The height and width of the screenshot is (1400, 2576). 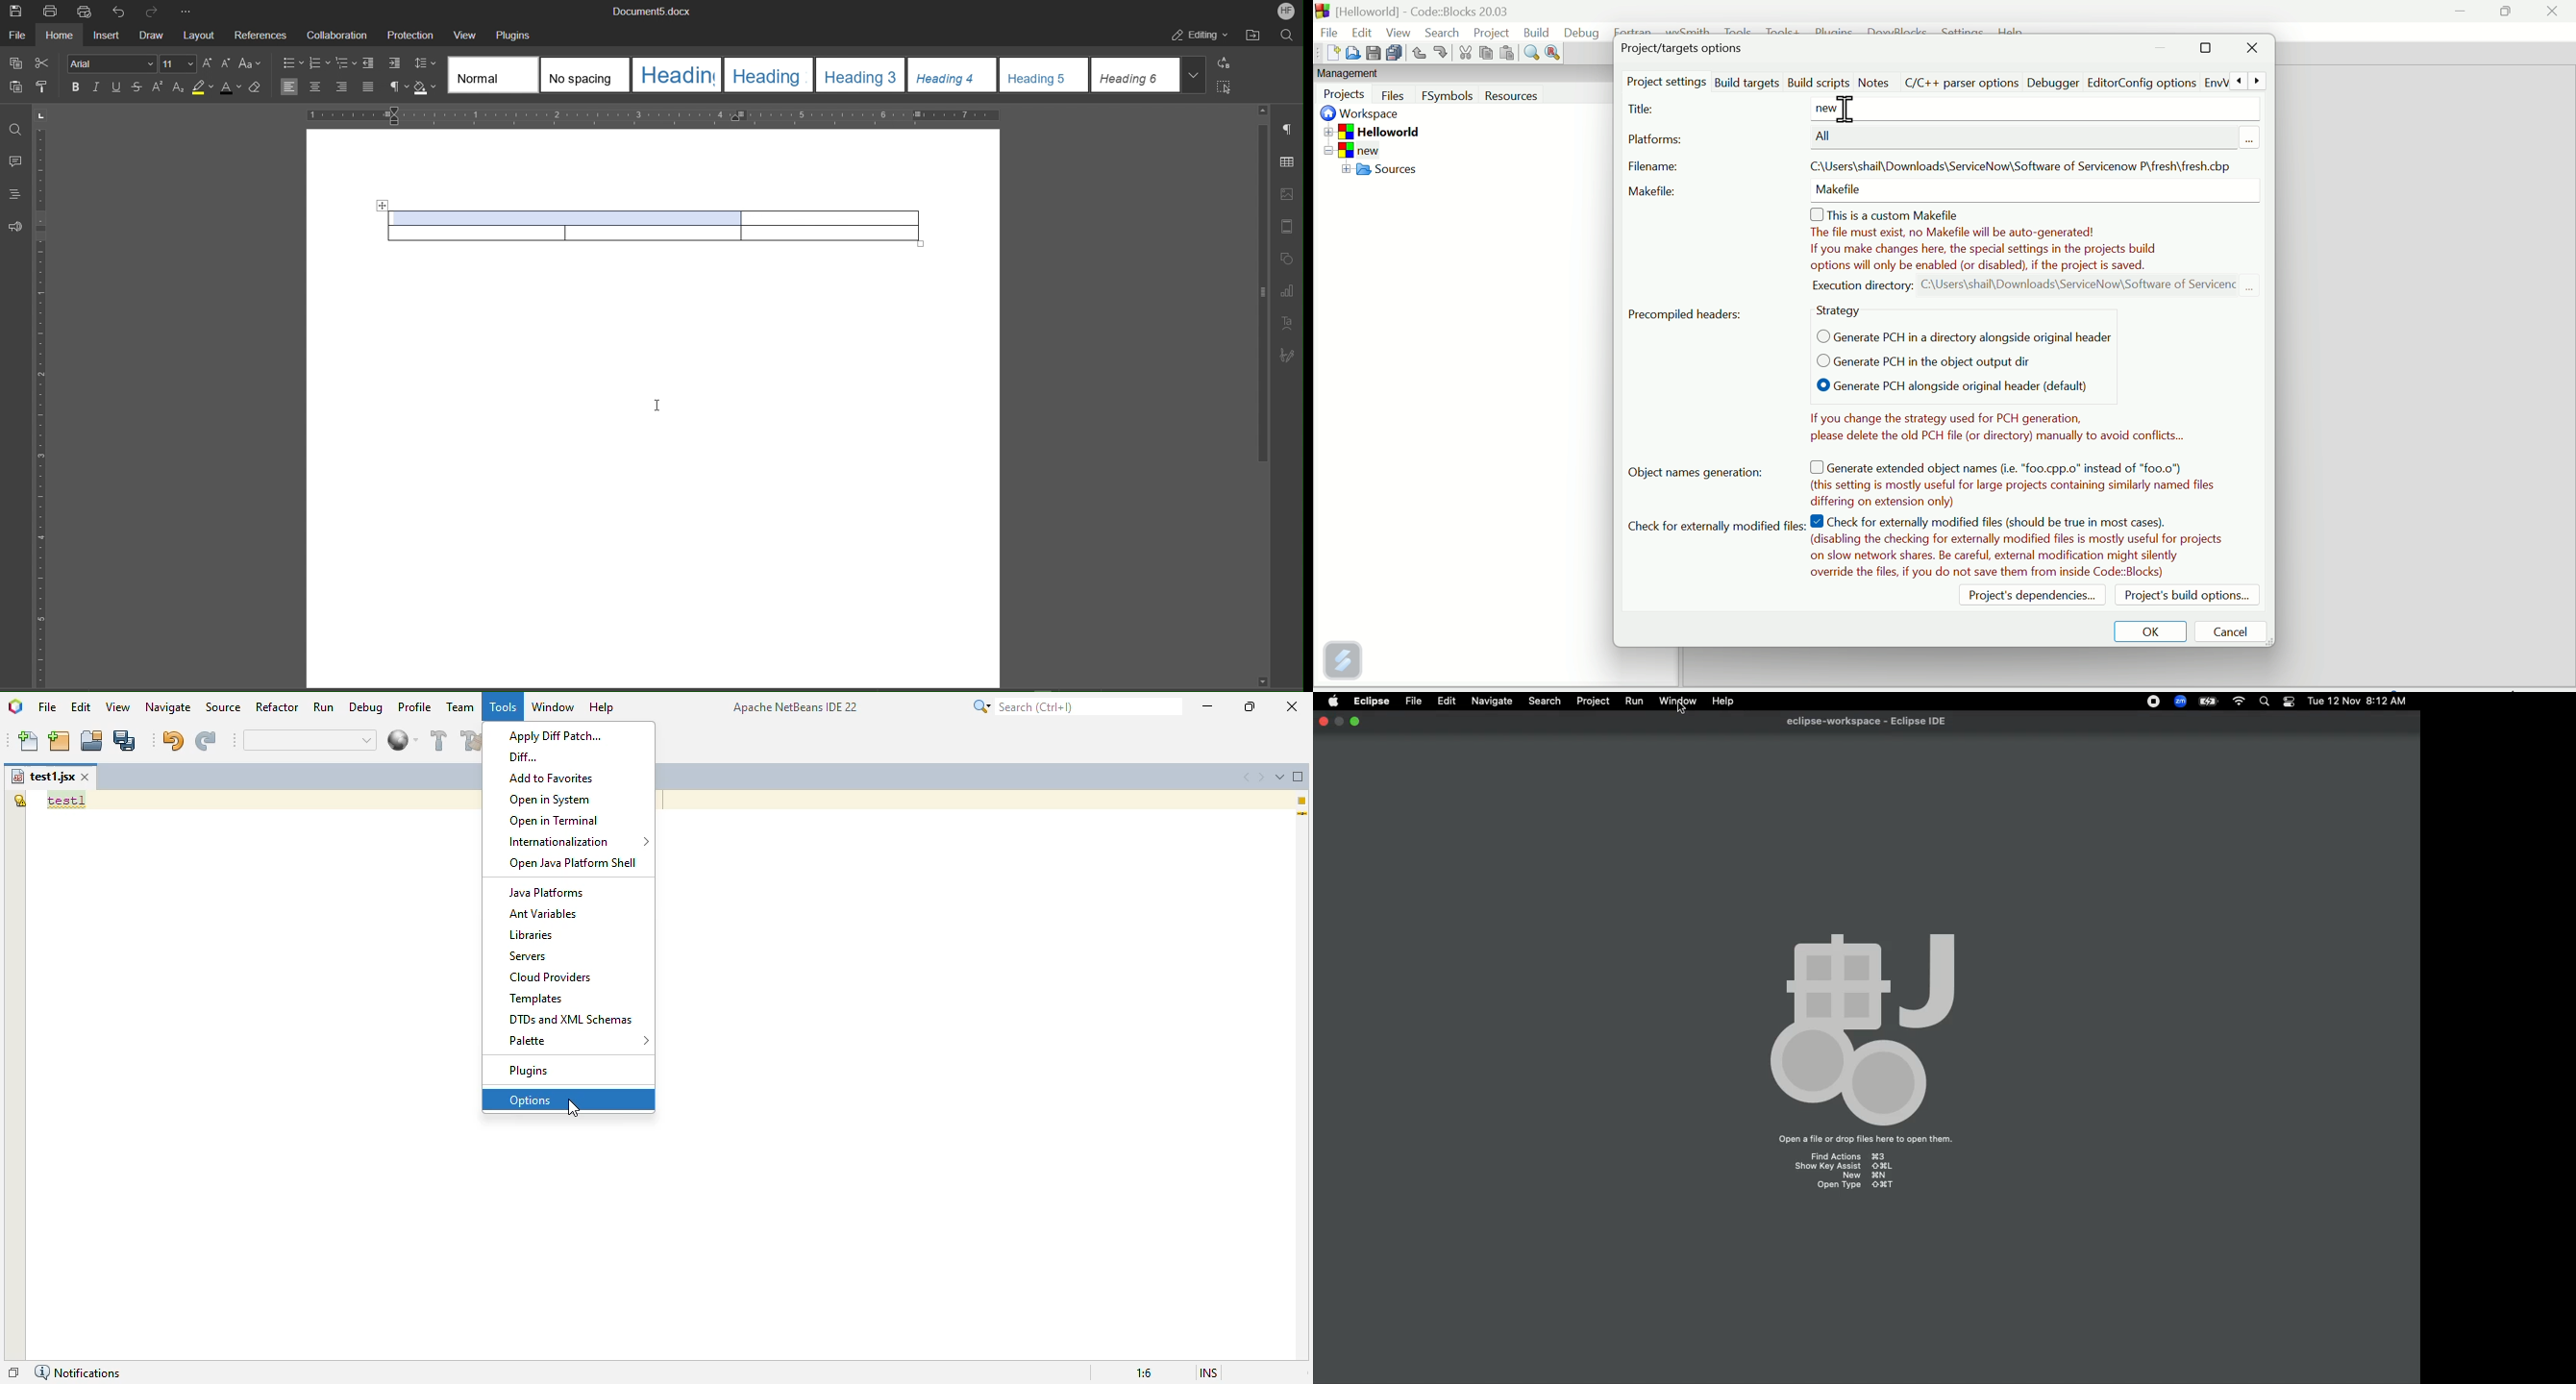 I want to click on F symbols, so click(x=1448, y=99).